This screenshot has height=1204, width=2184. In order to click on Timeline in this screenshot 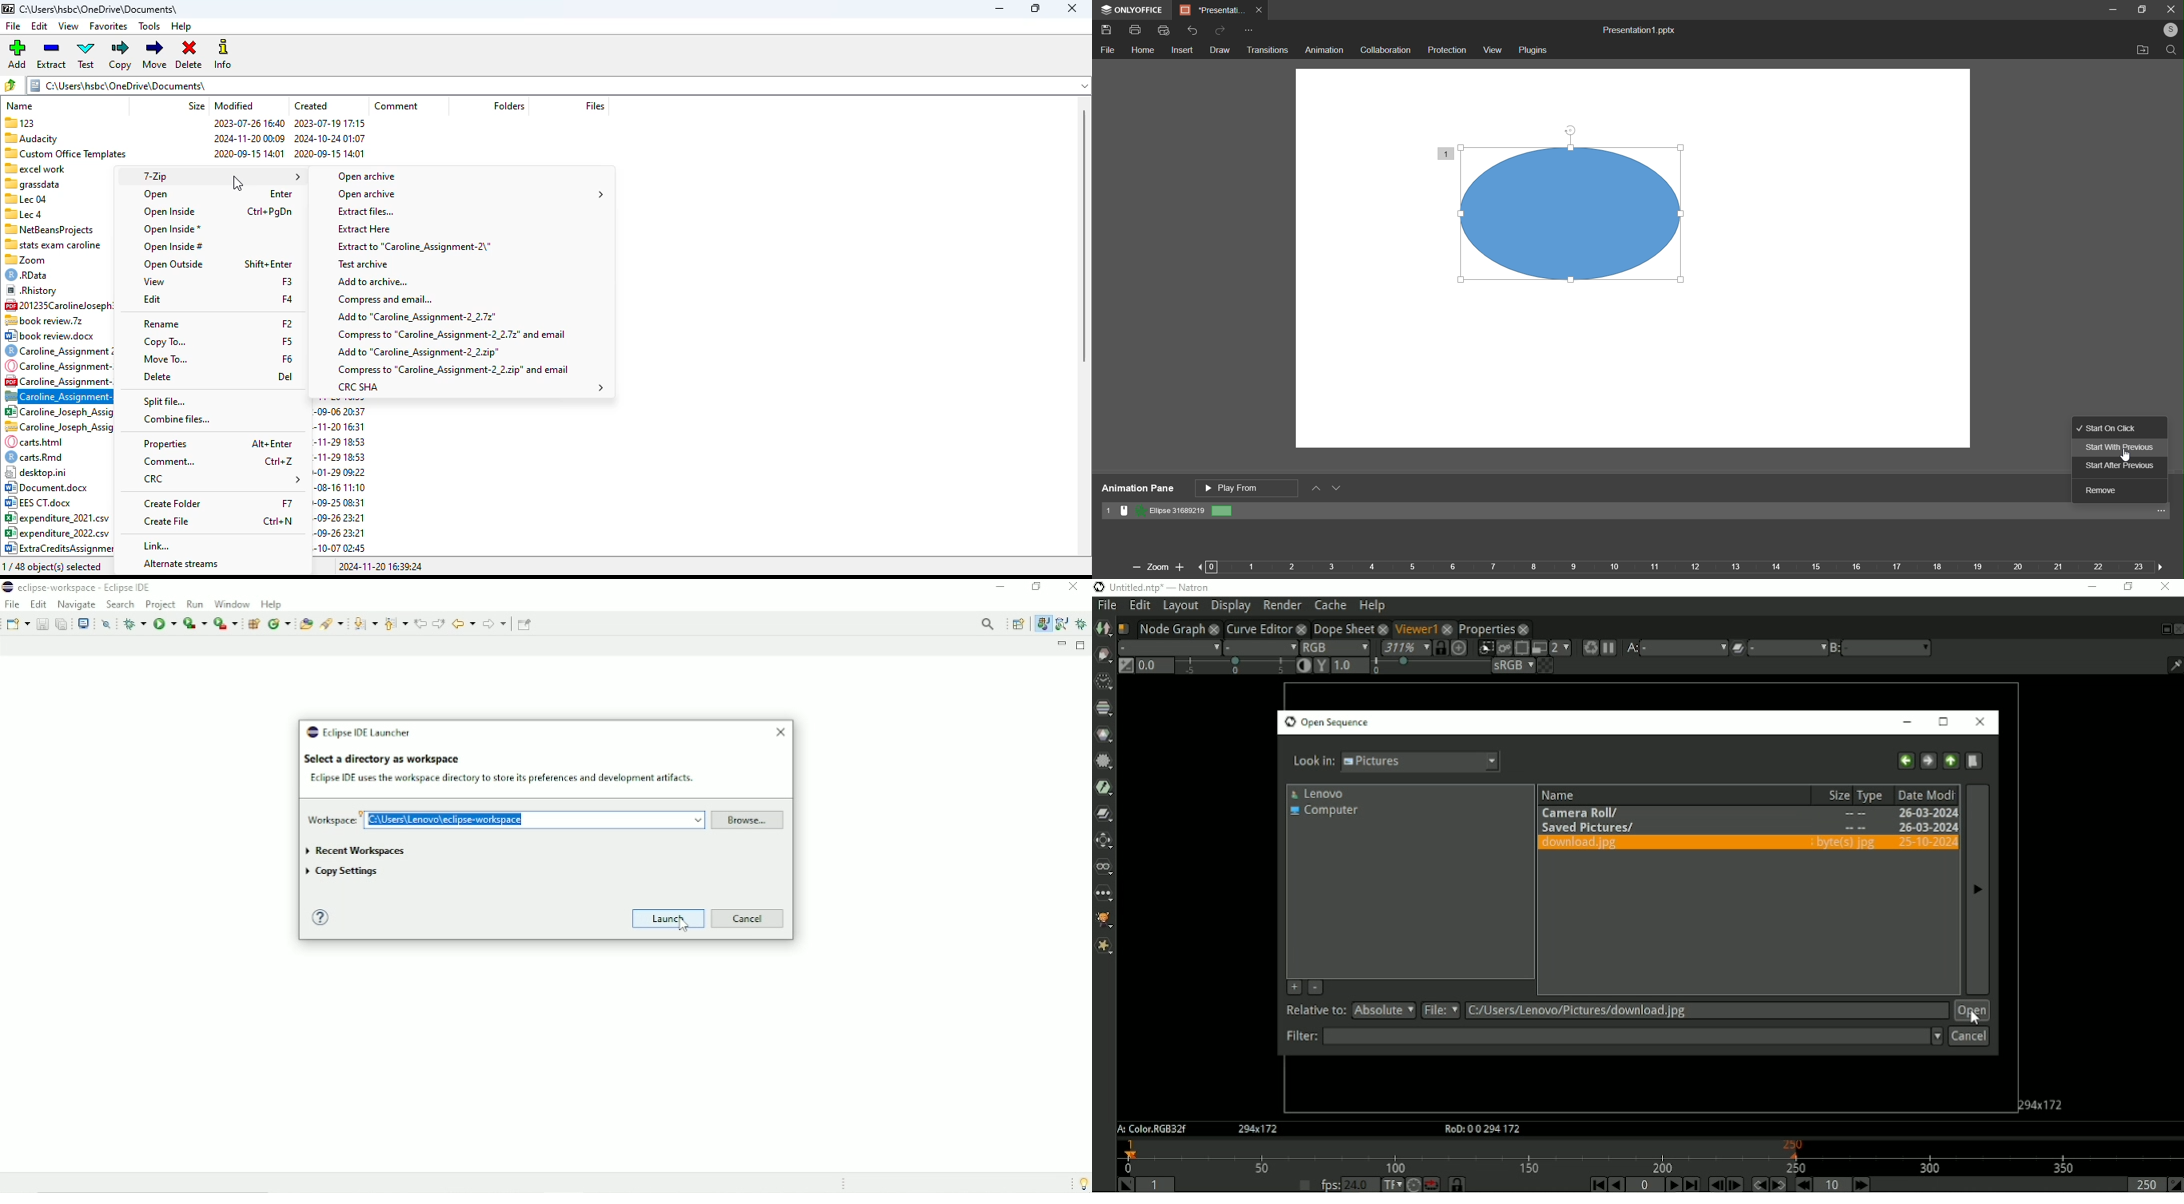, I will do `click(1682, 568)`.